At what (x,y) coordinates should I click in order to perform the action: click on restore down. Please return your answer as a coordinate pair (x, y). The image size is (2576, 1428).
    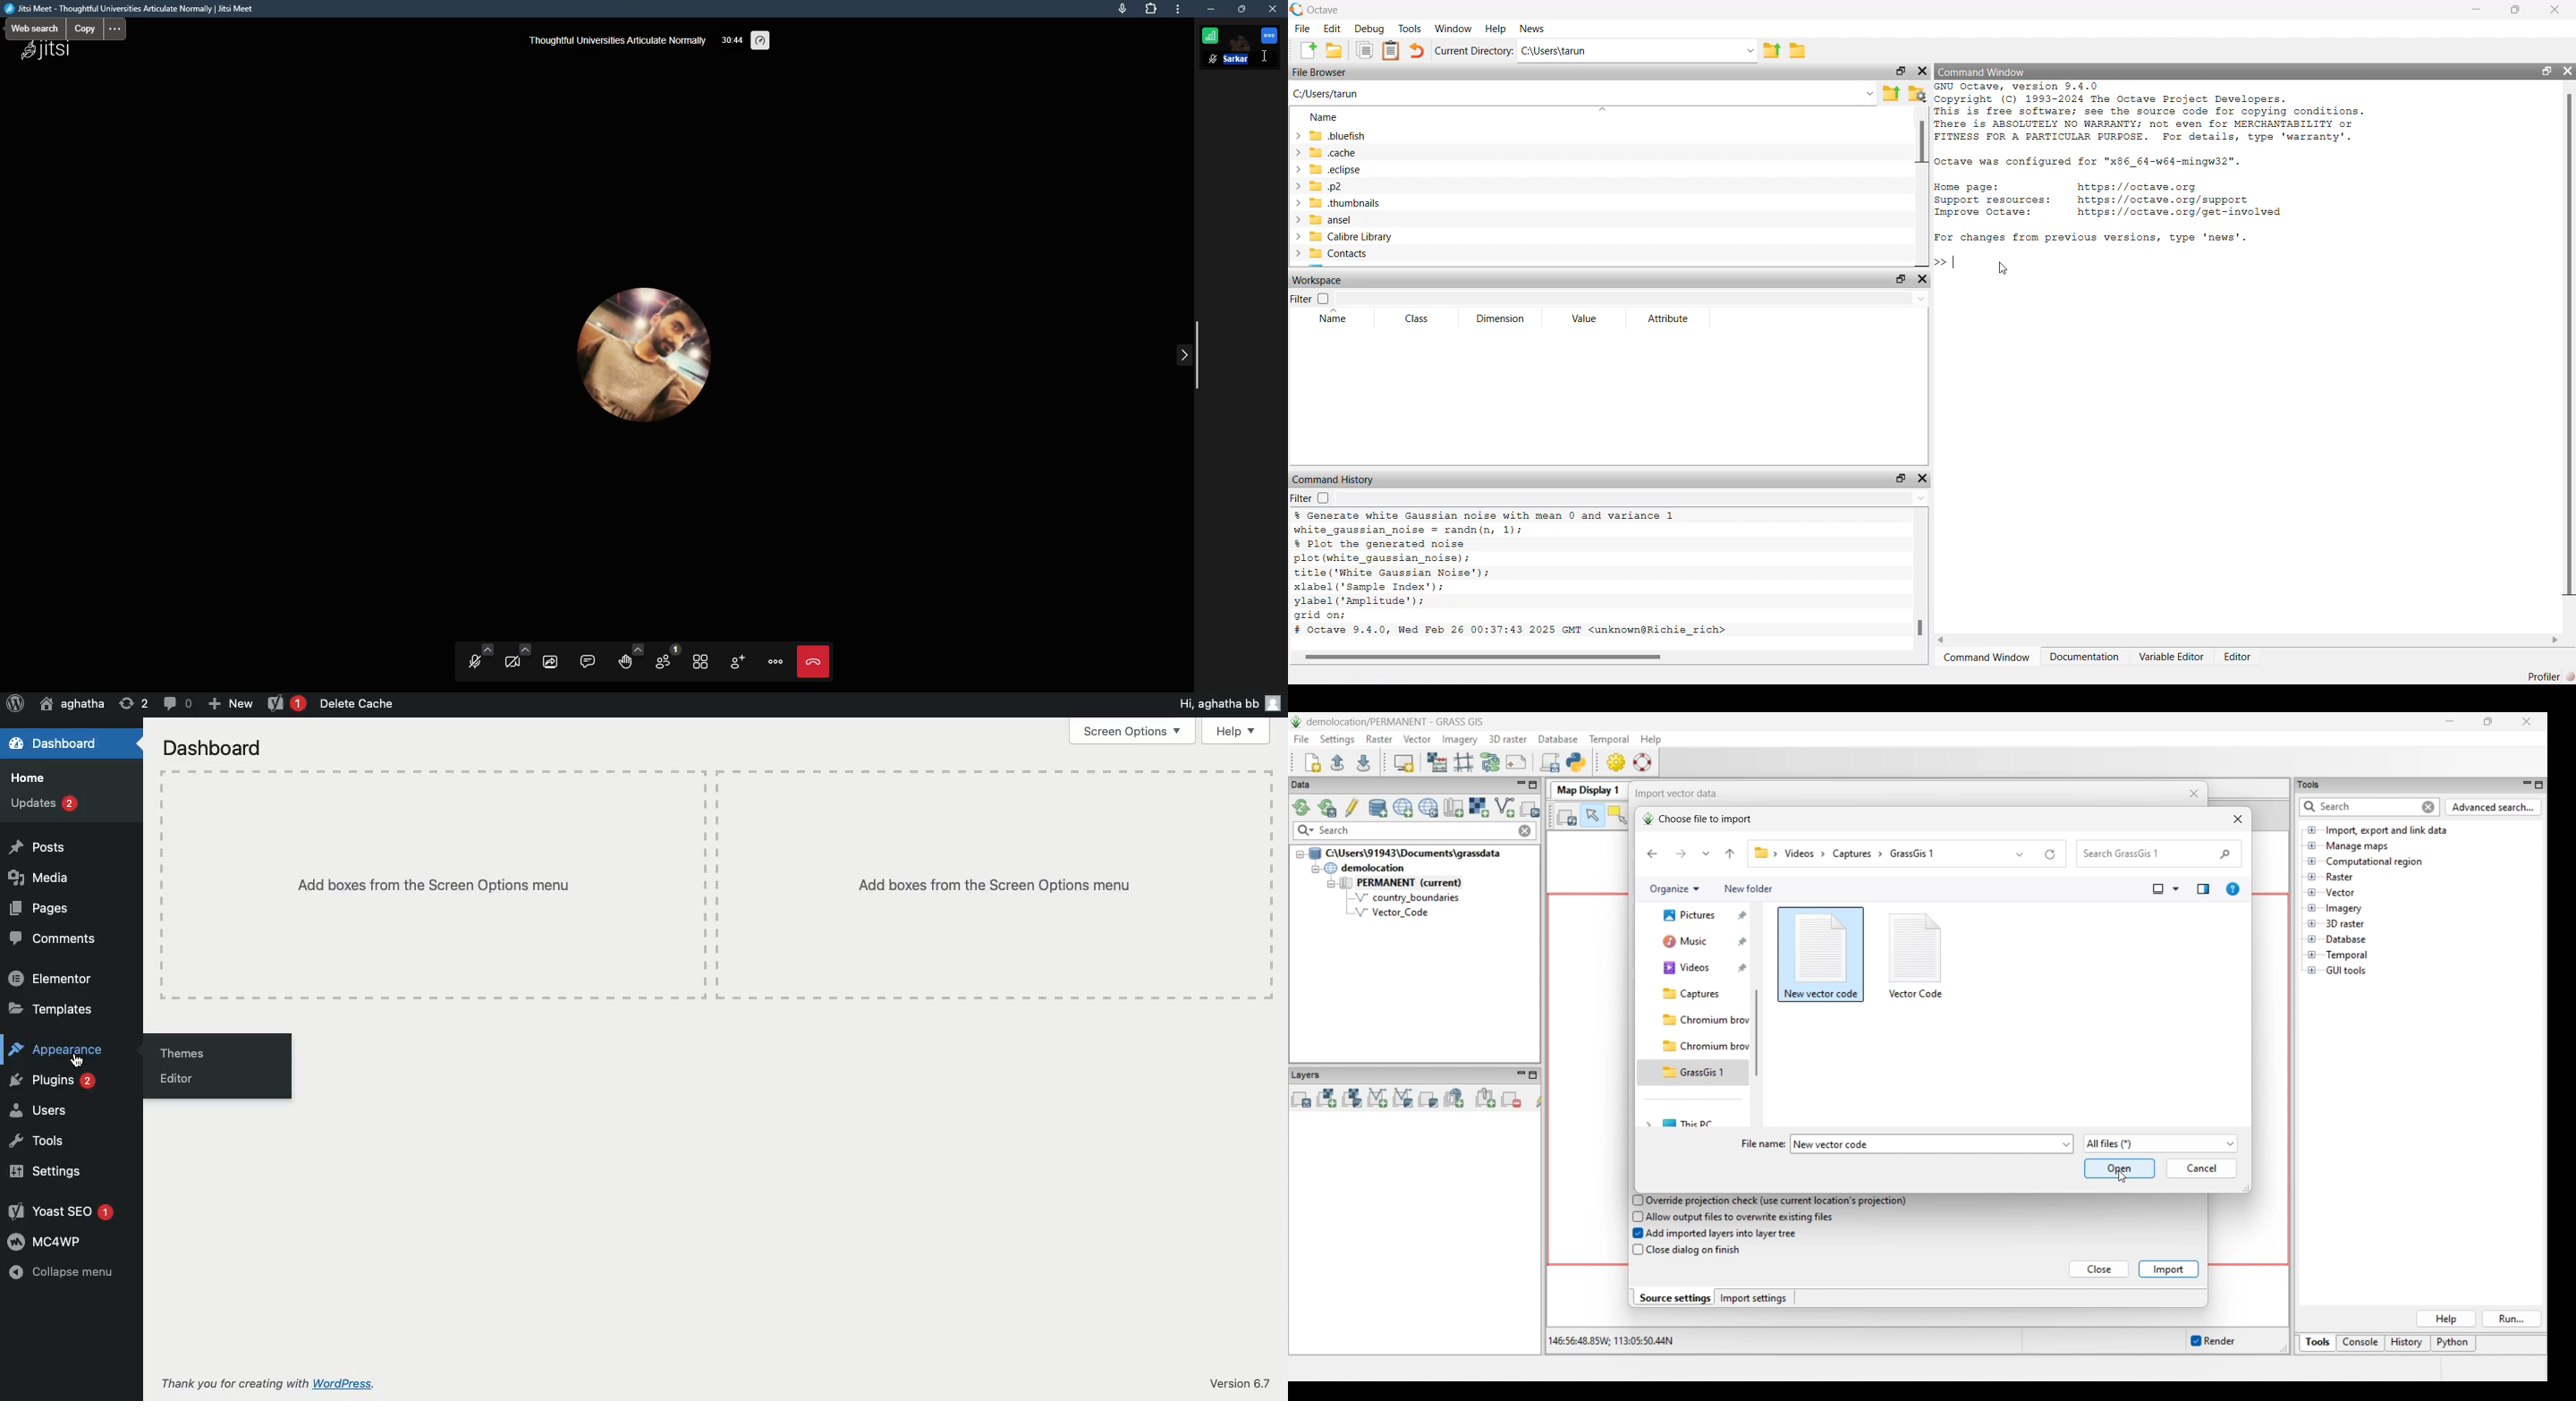
    Looking at the image, I should click on (2549, 72).